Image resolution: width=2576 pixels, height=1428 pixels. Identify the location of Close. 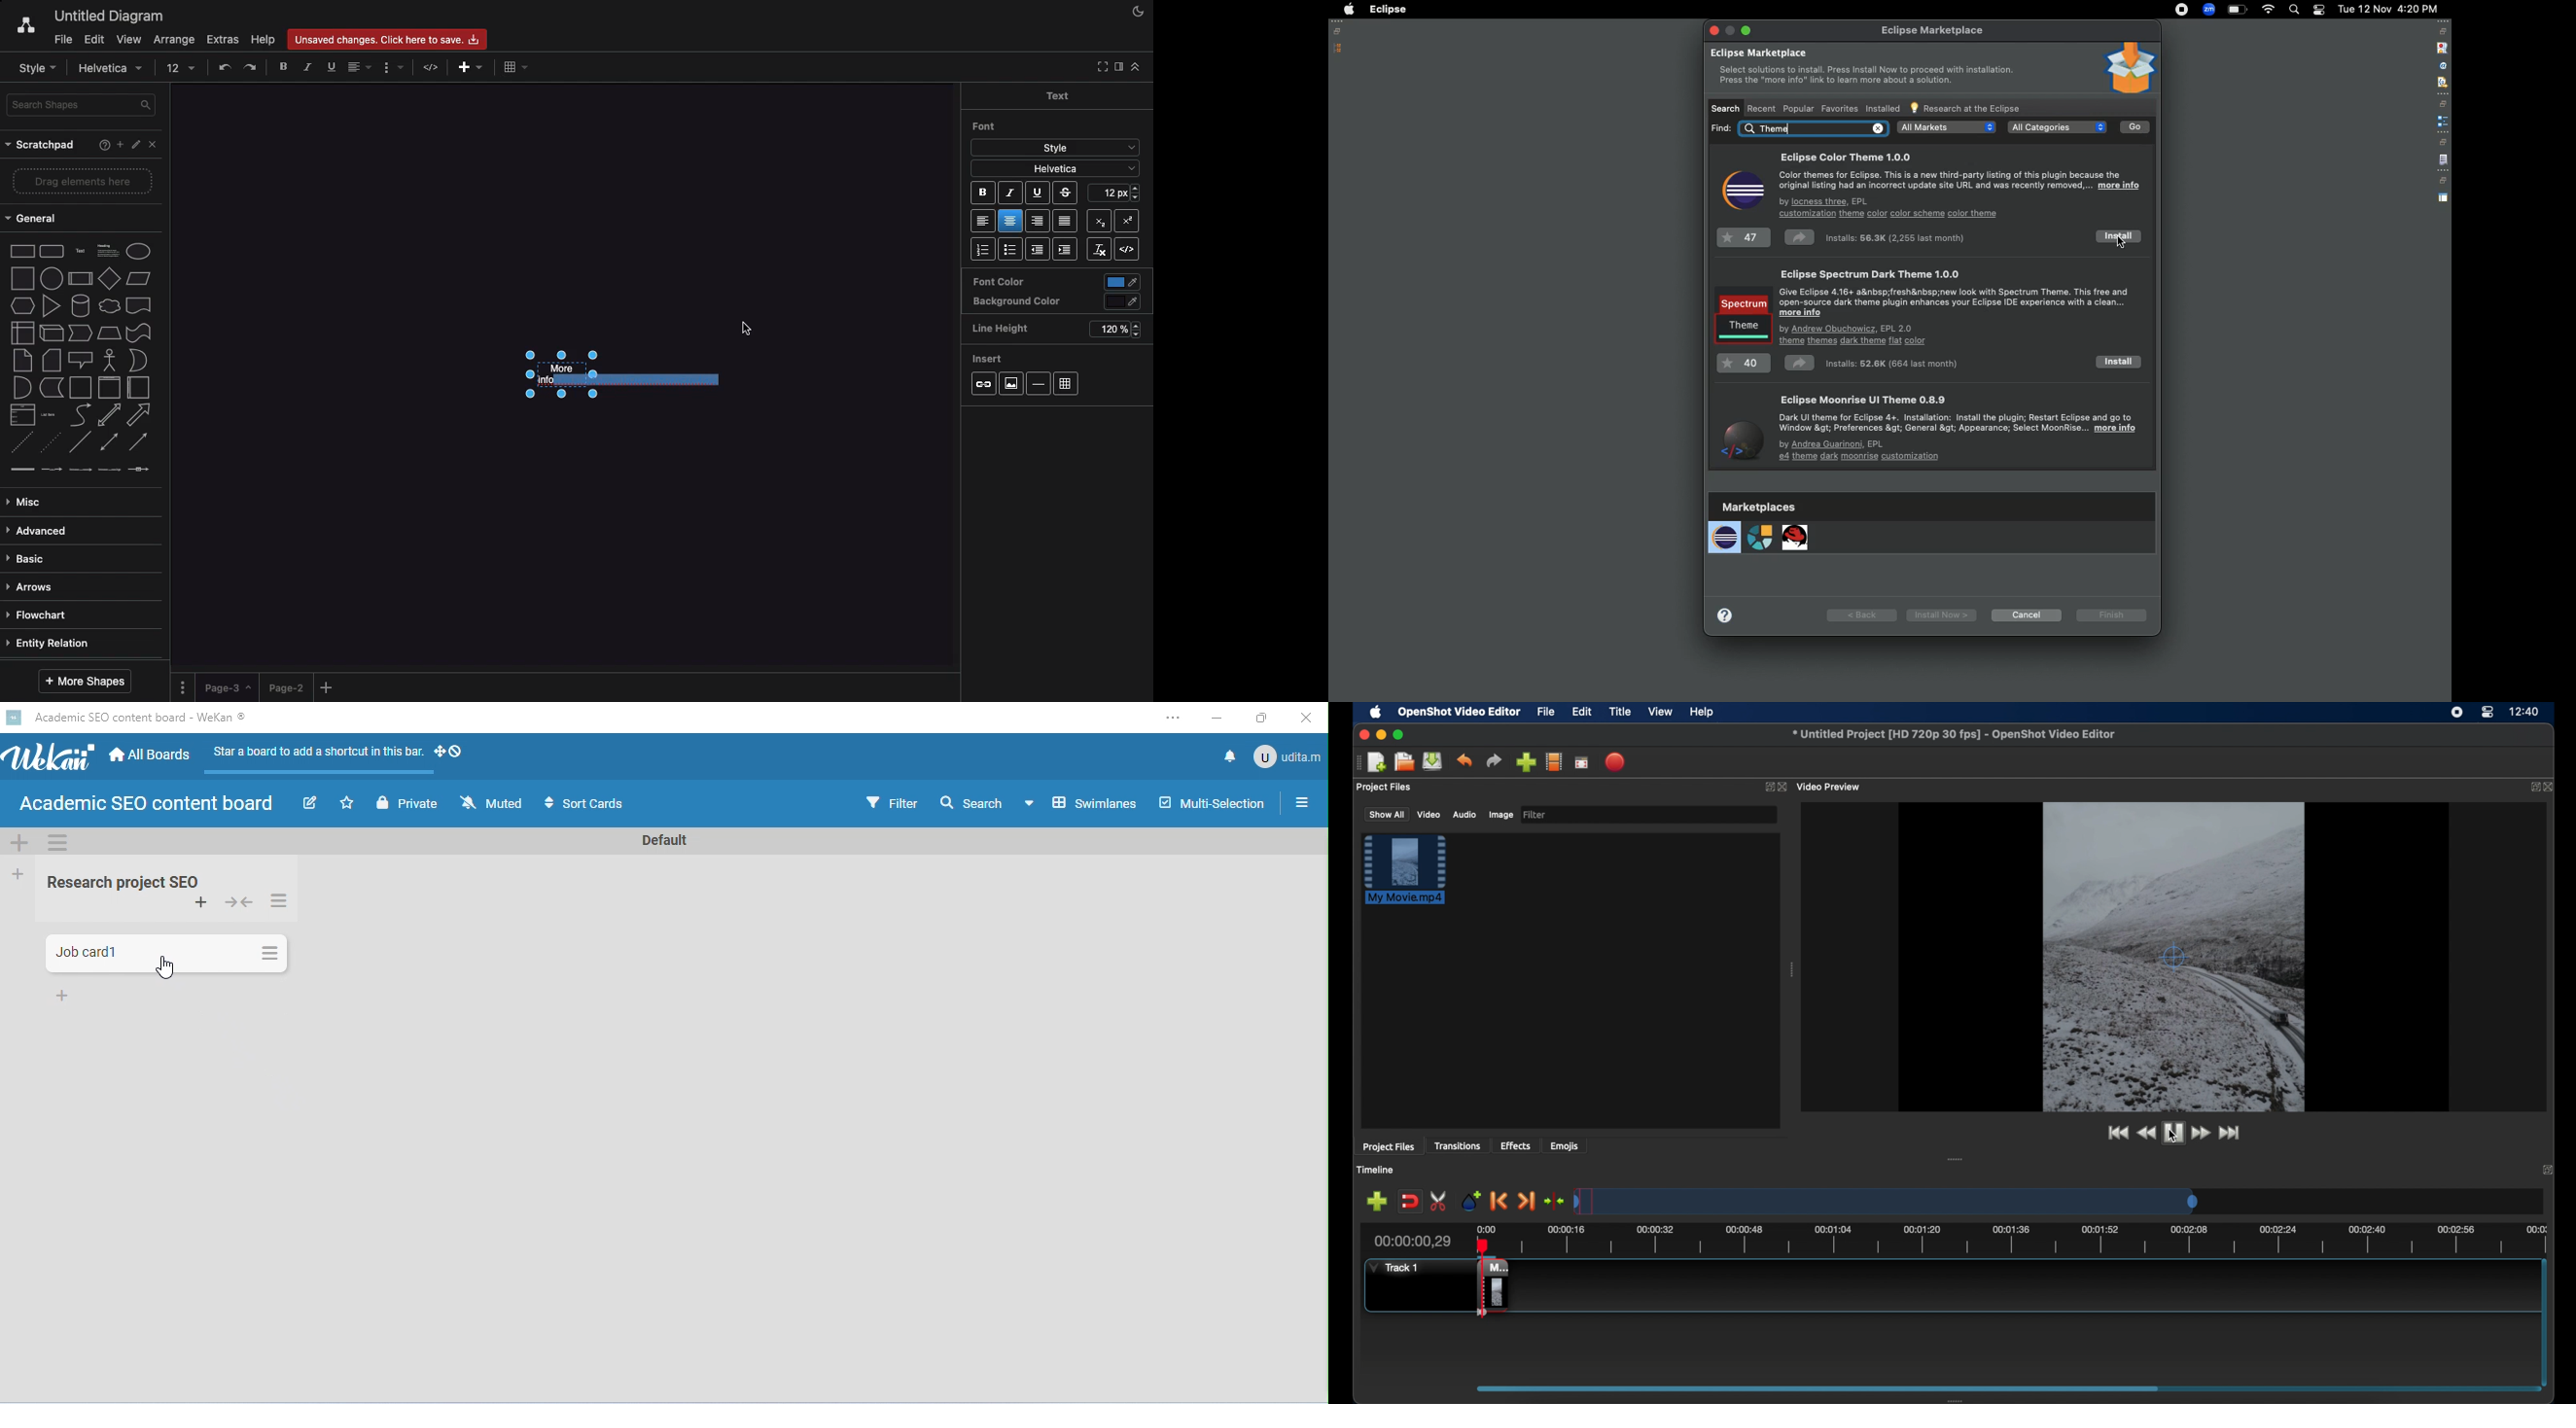
(156, 147).